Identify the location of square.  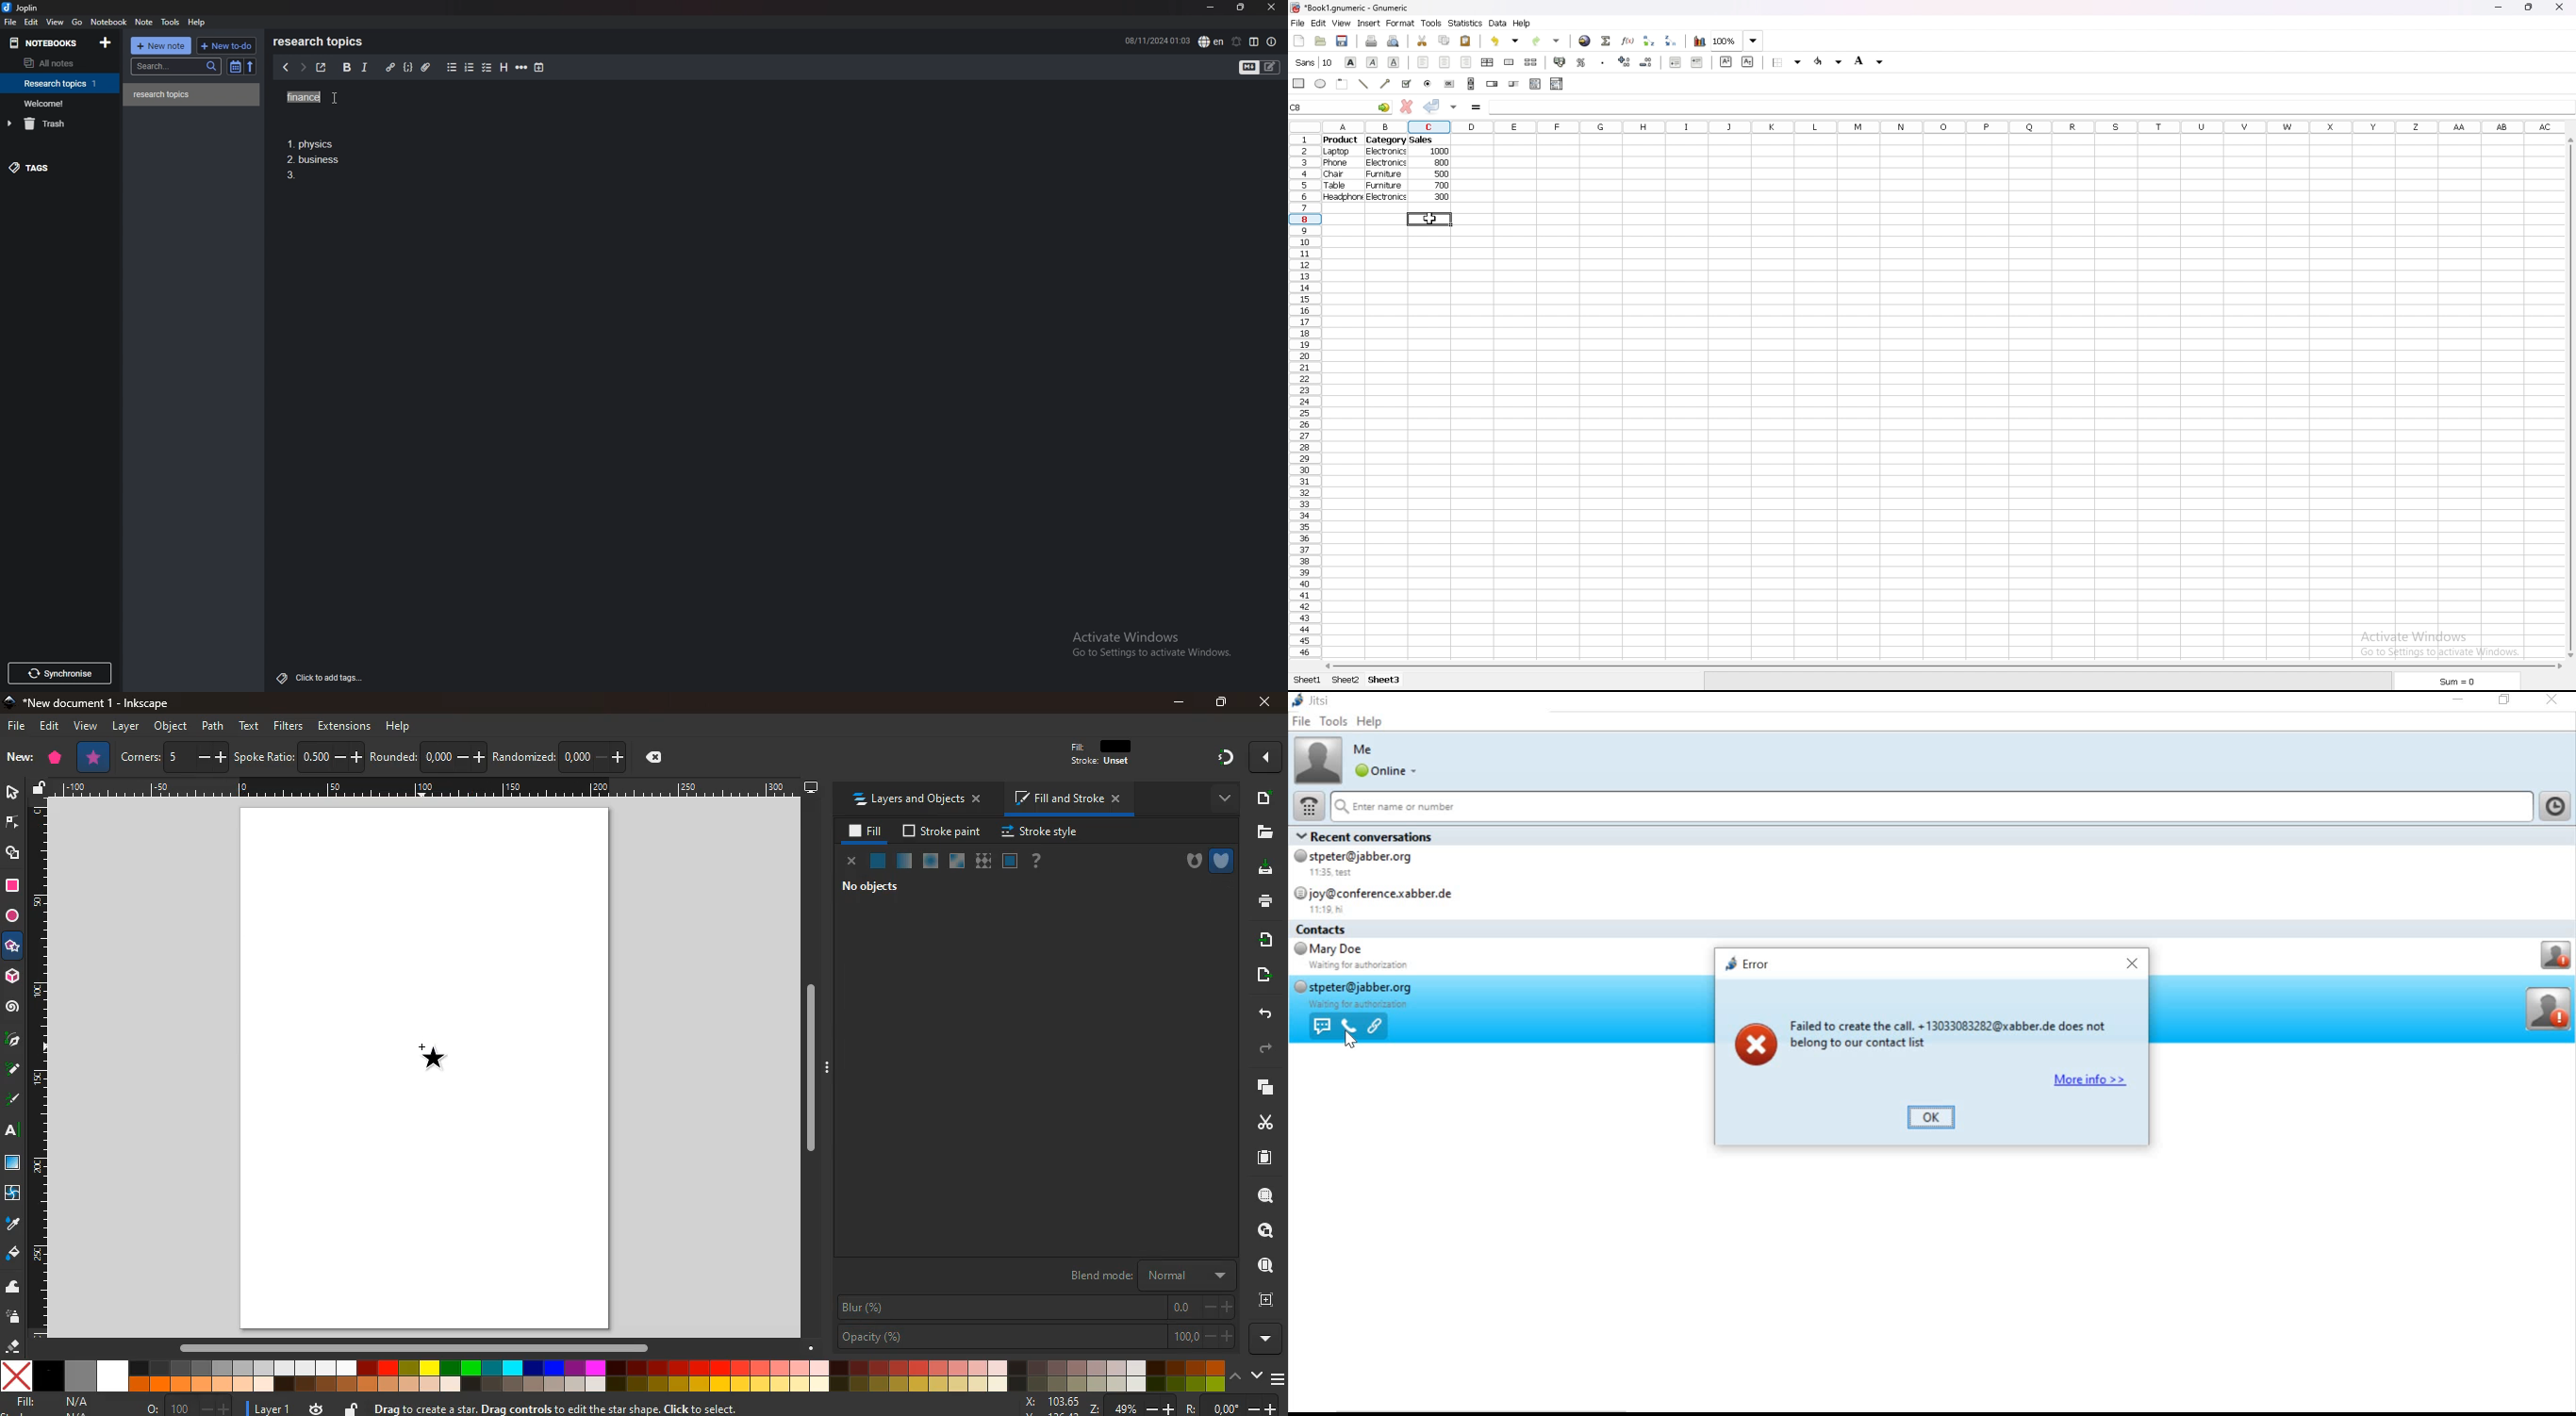
(12, 1164).